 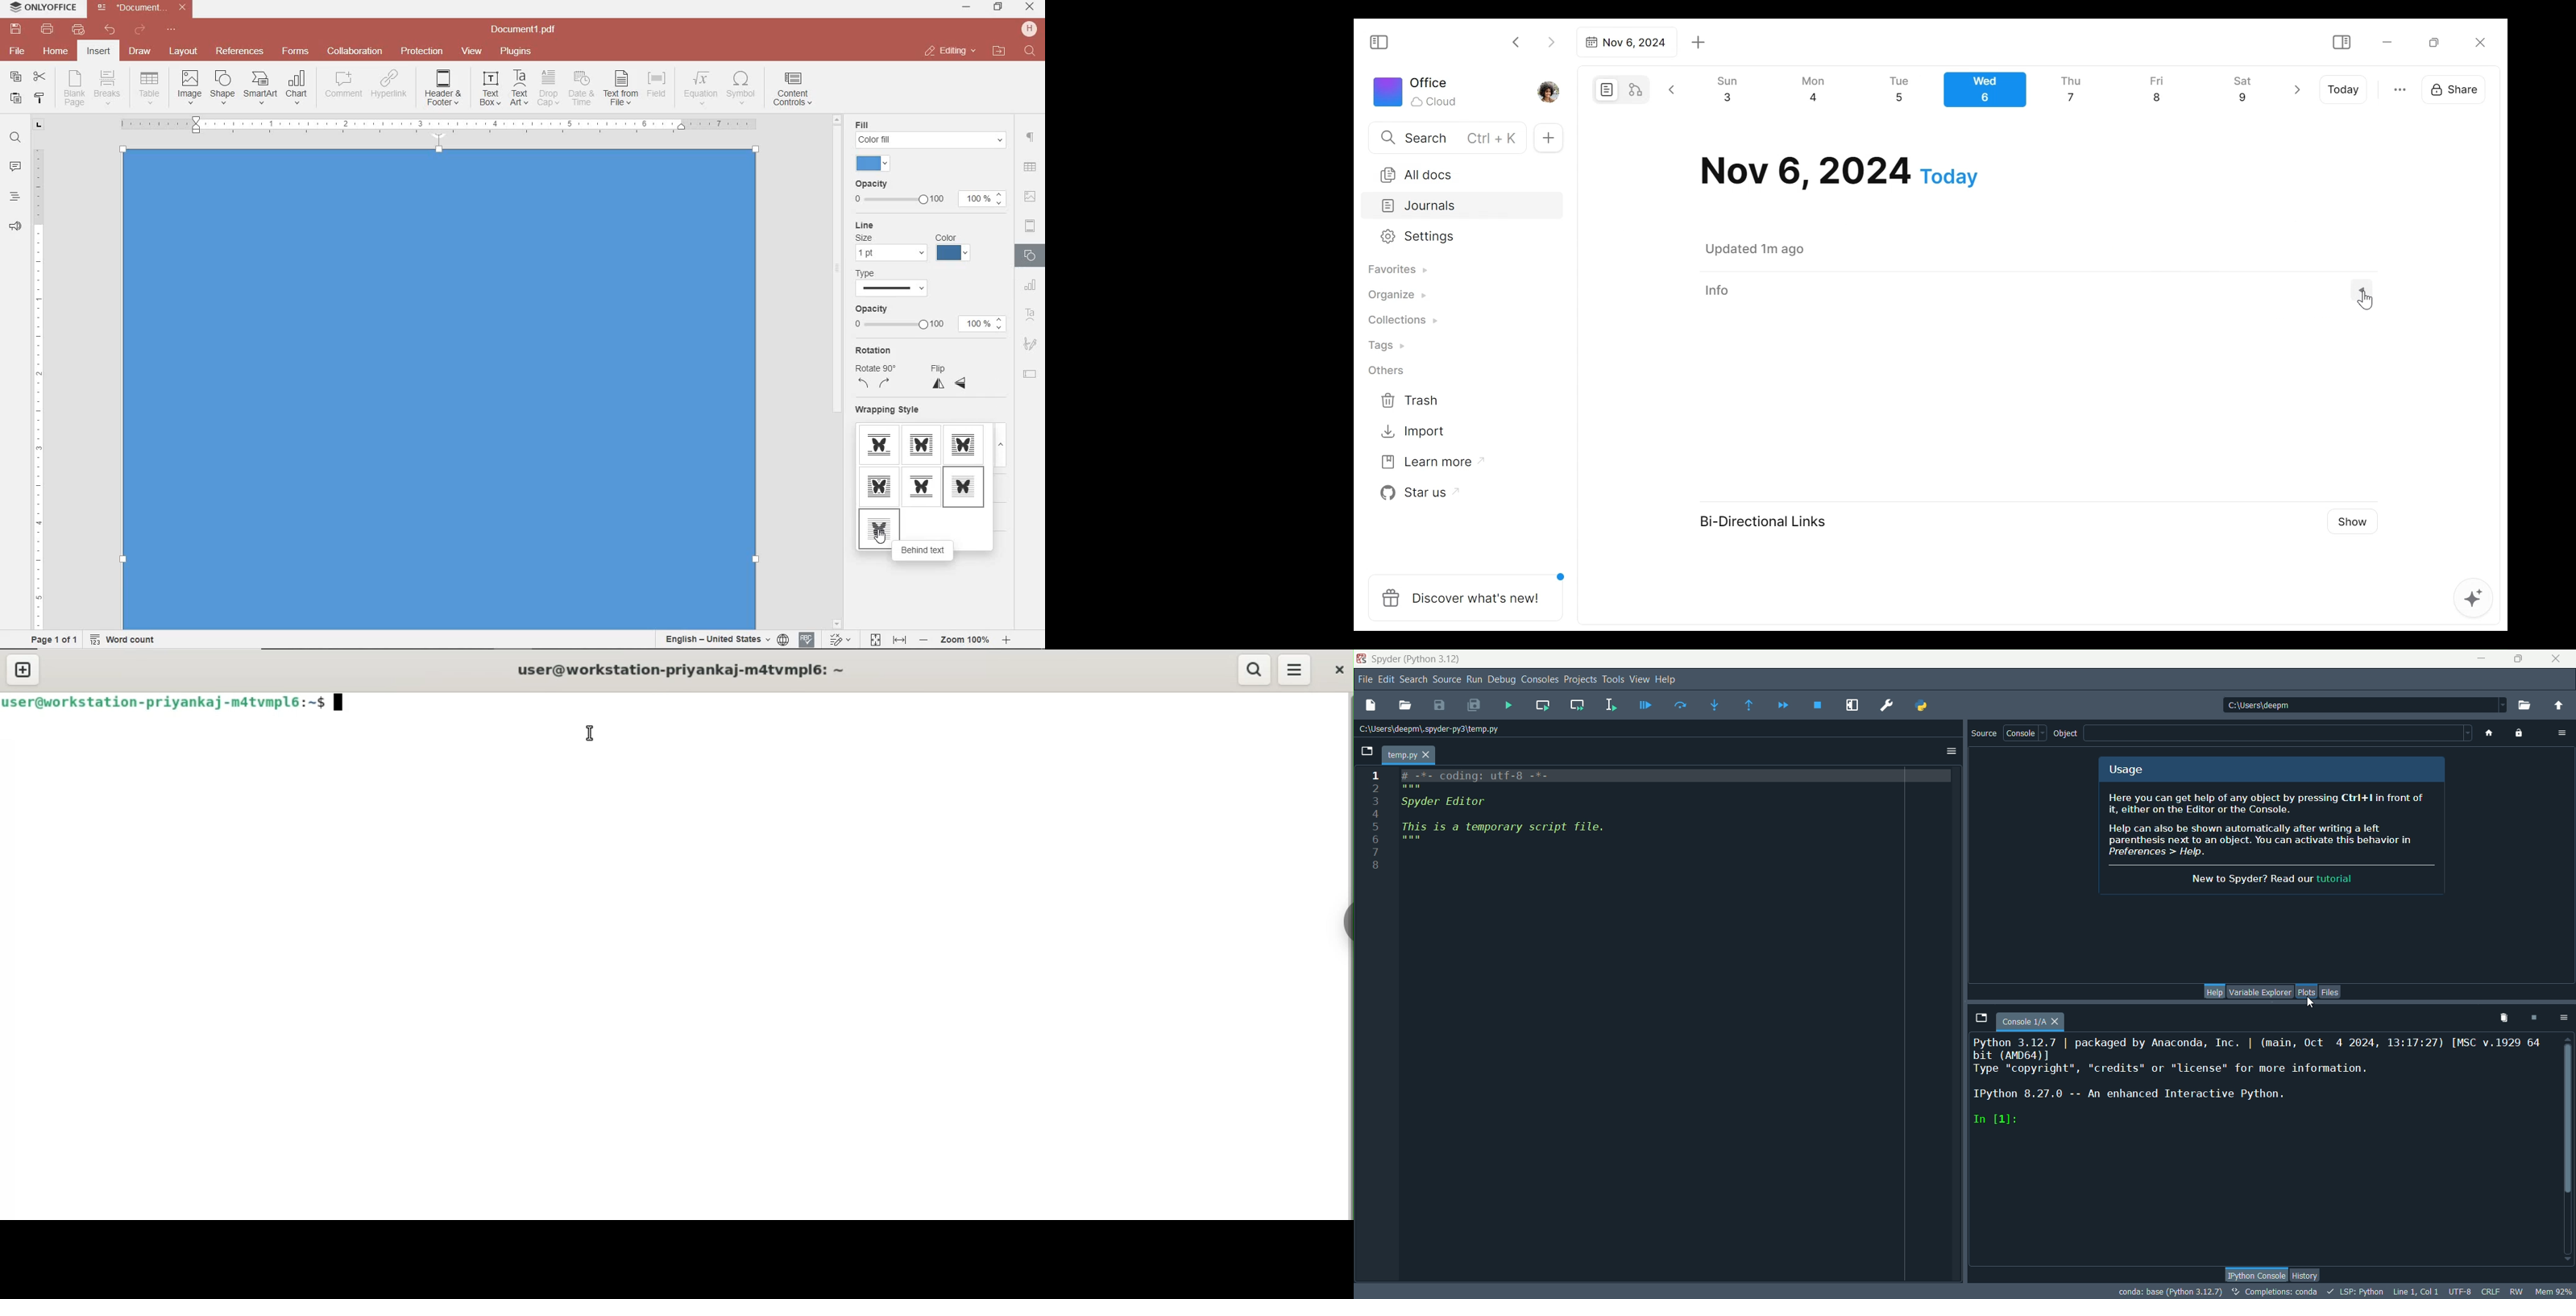 I want to click on open, so click(x=1402, y=705).